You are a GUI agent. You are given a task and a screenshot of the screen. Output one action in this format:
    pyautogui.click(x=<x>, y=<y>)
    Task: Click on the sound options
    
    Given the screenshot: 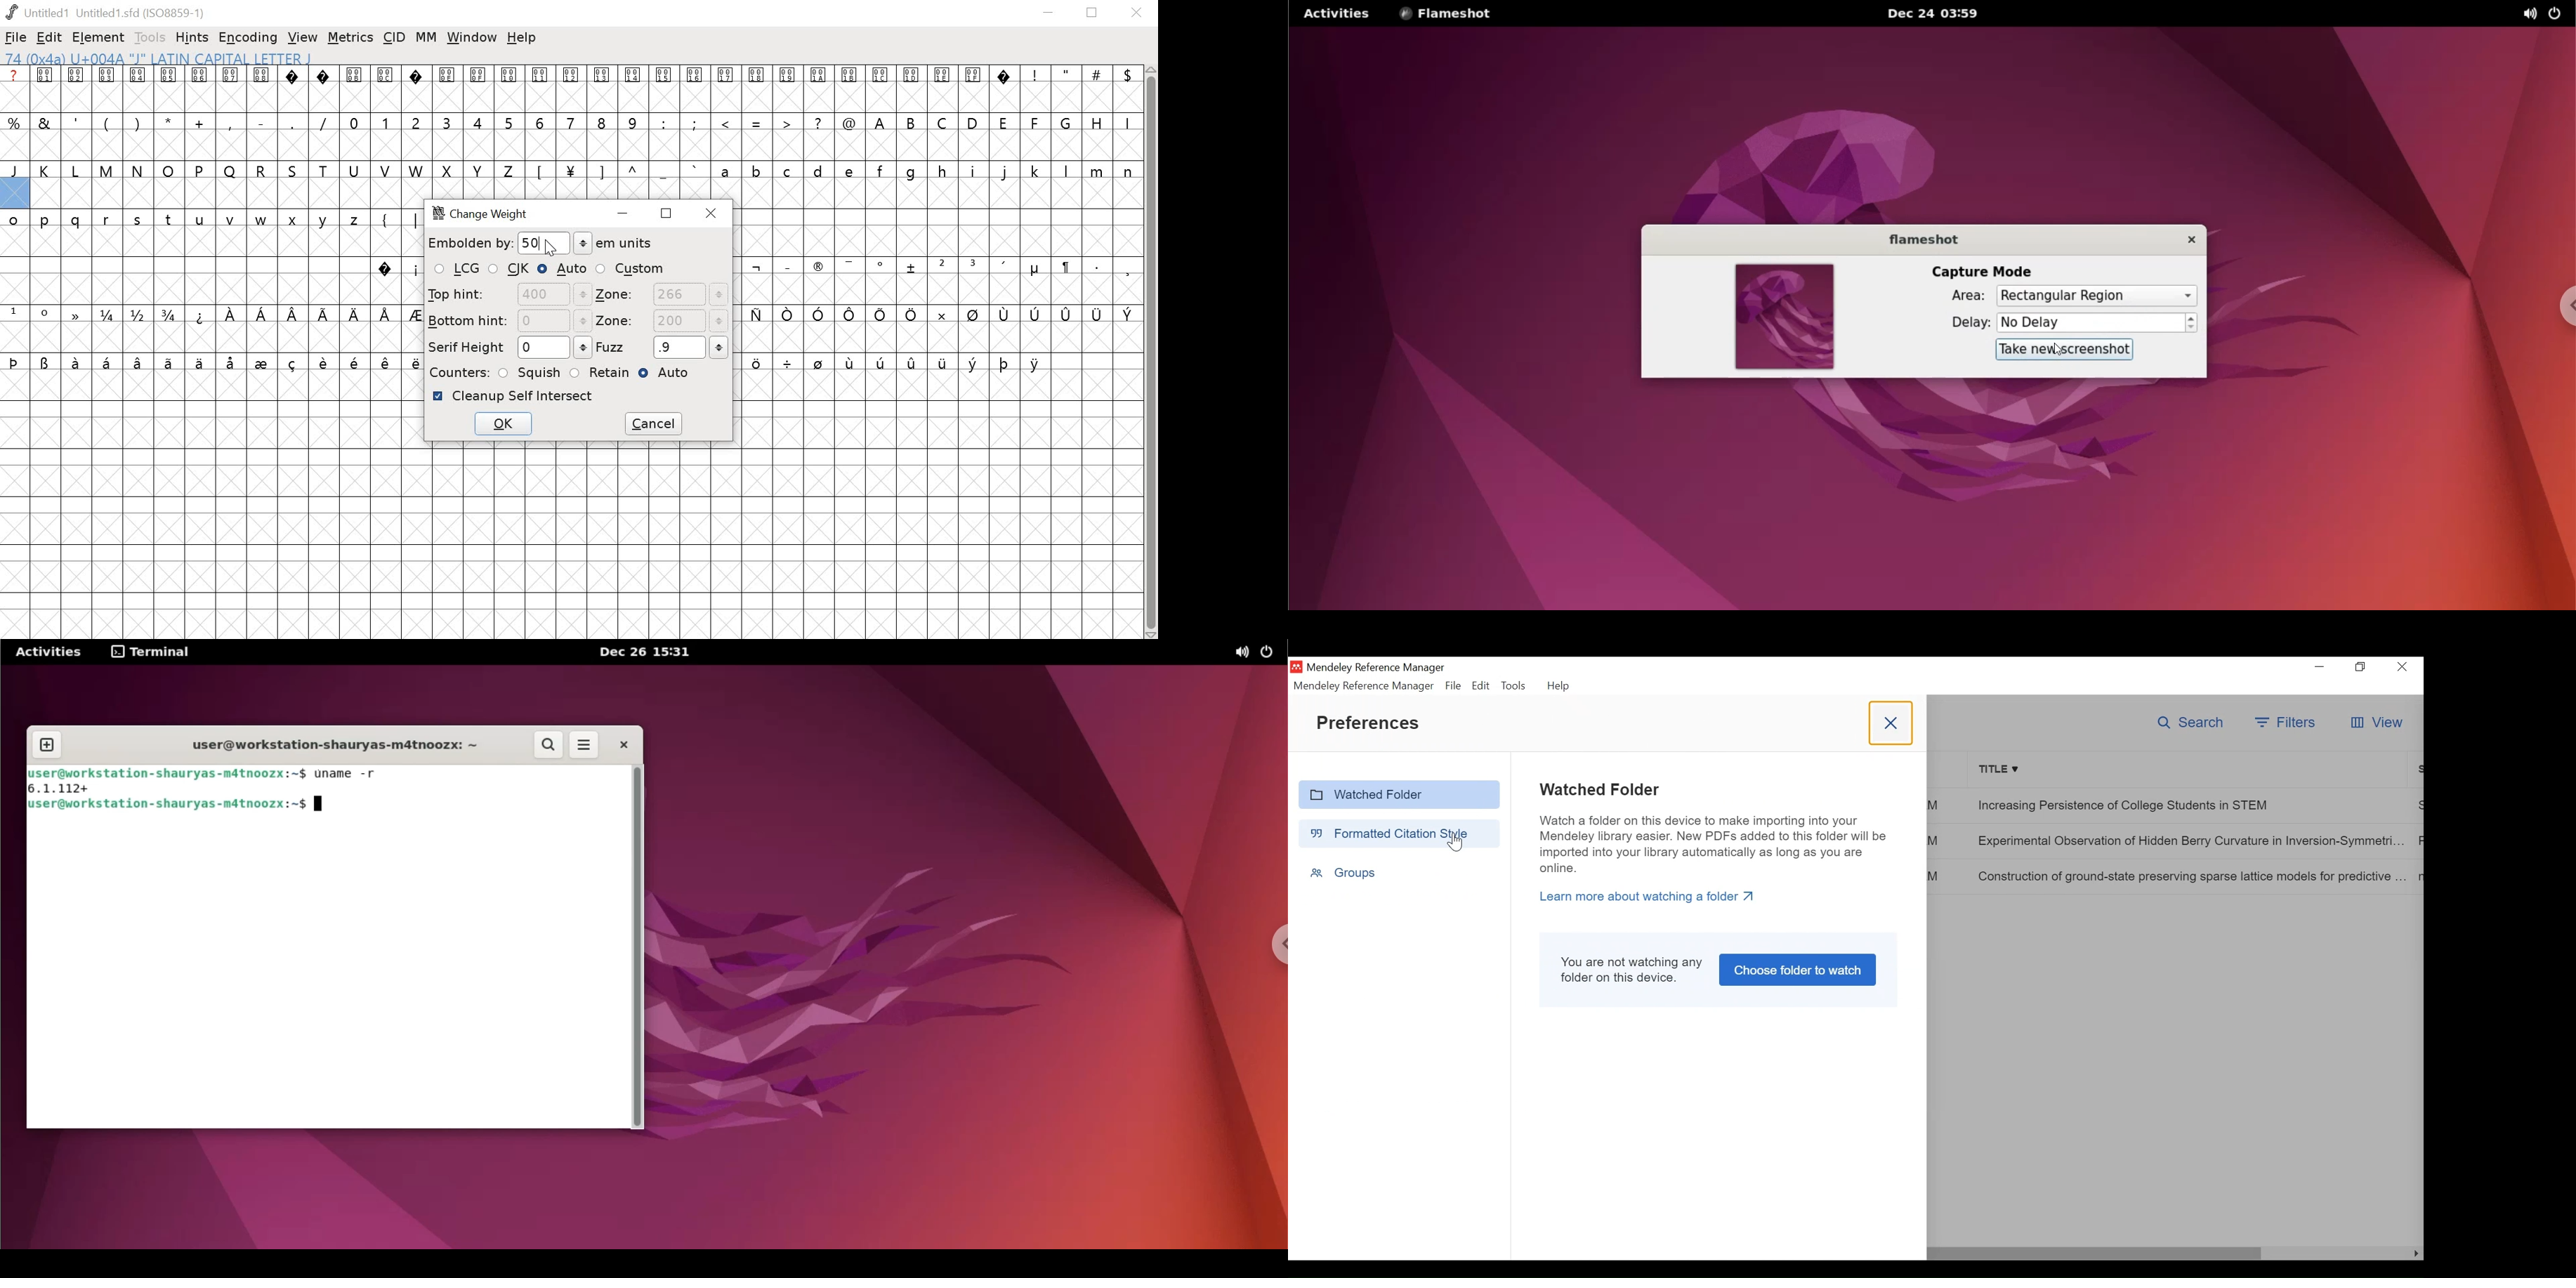 What is the action you would take?
    pyautogui.click(x=1240, y=653)
    